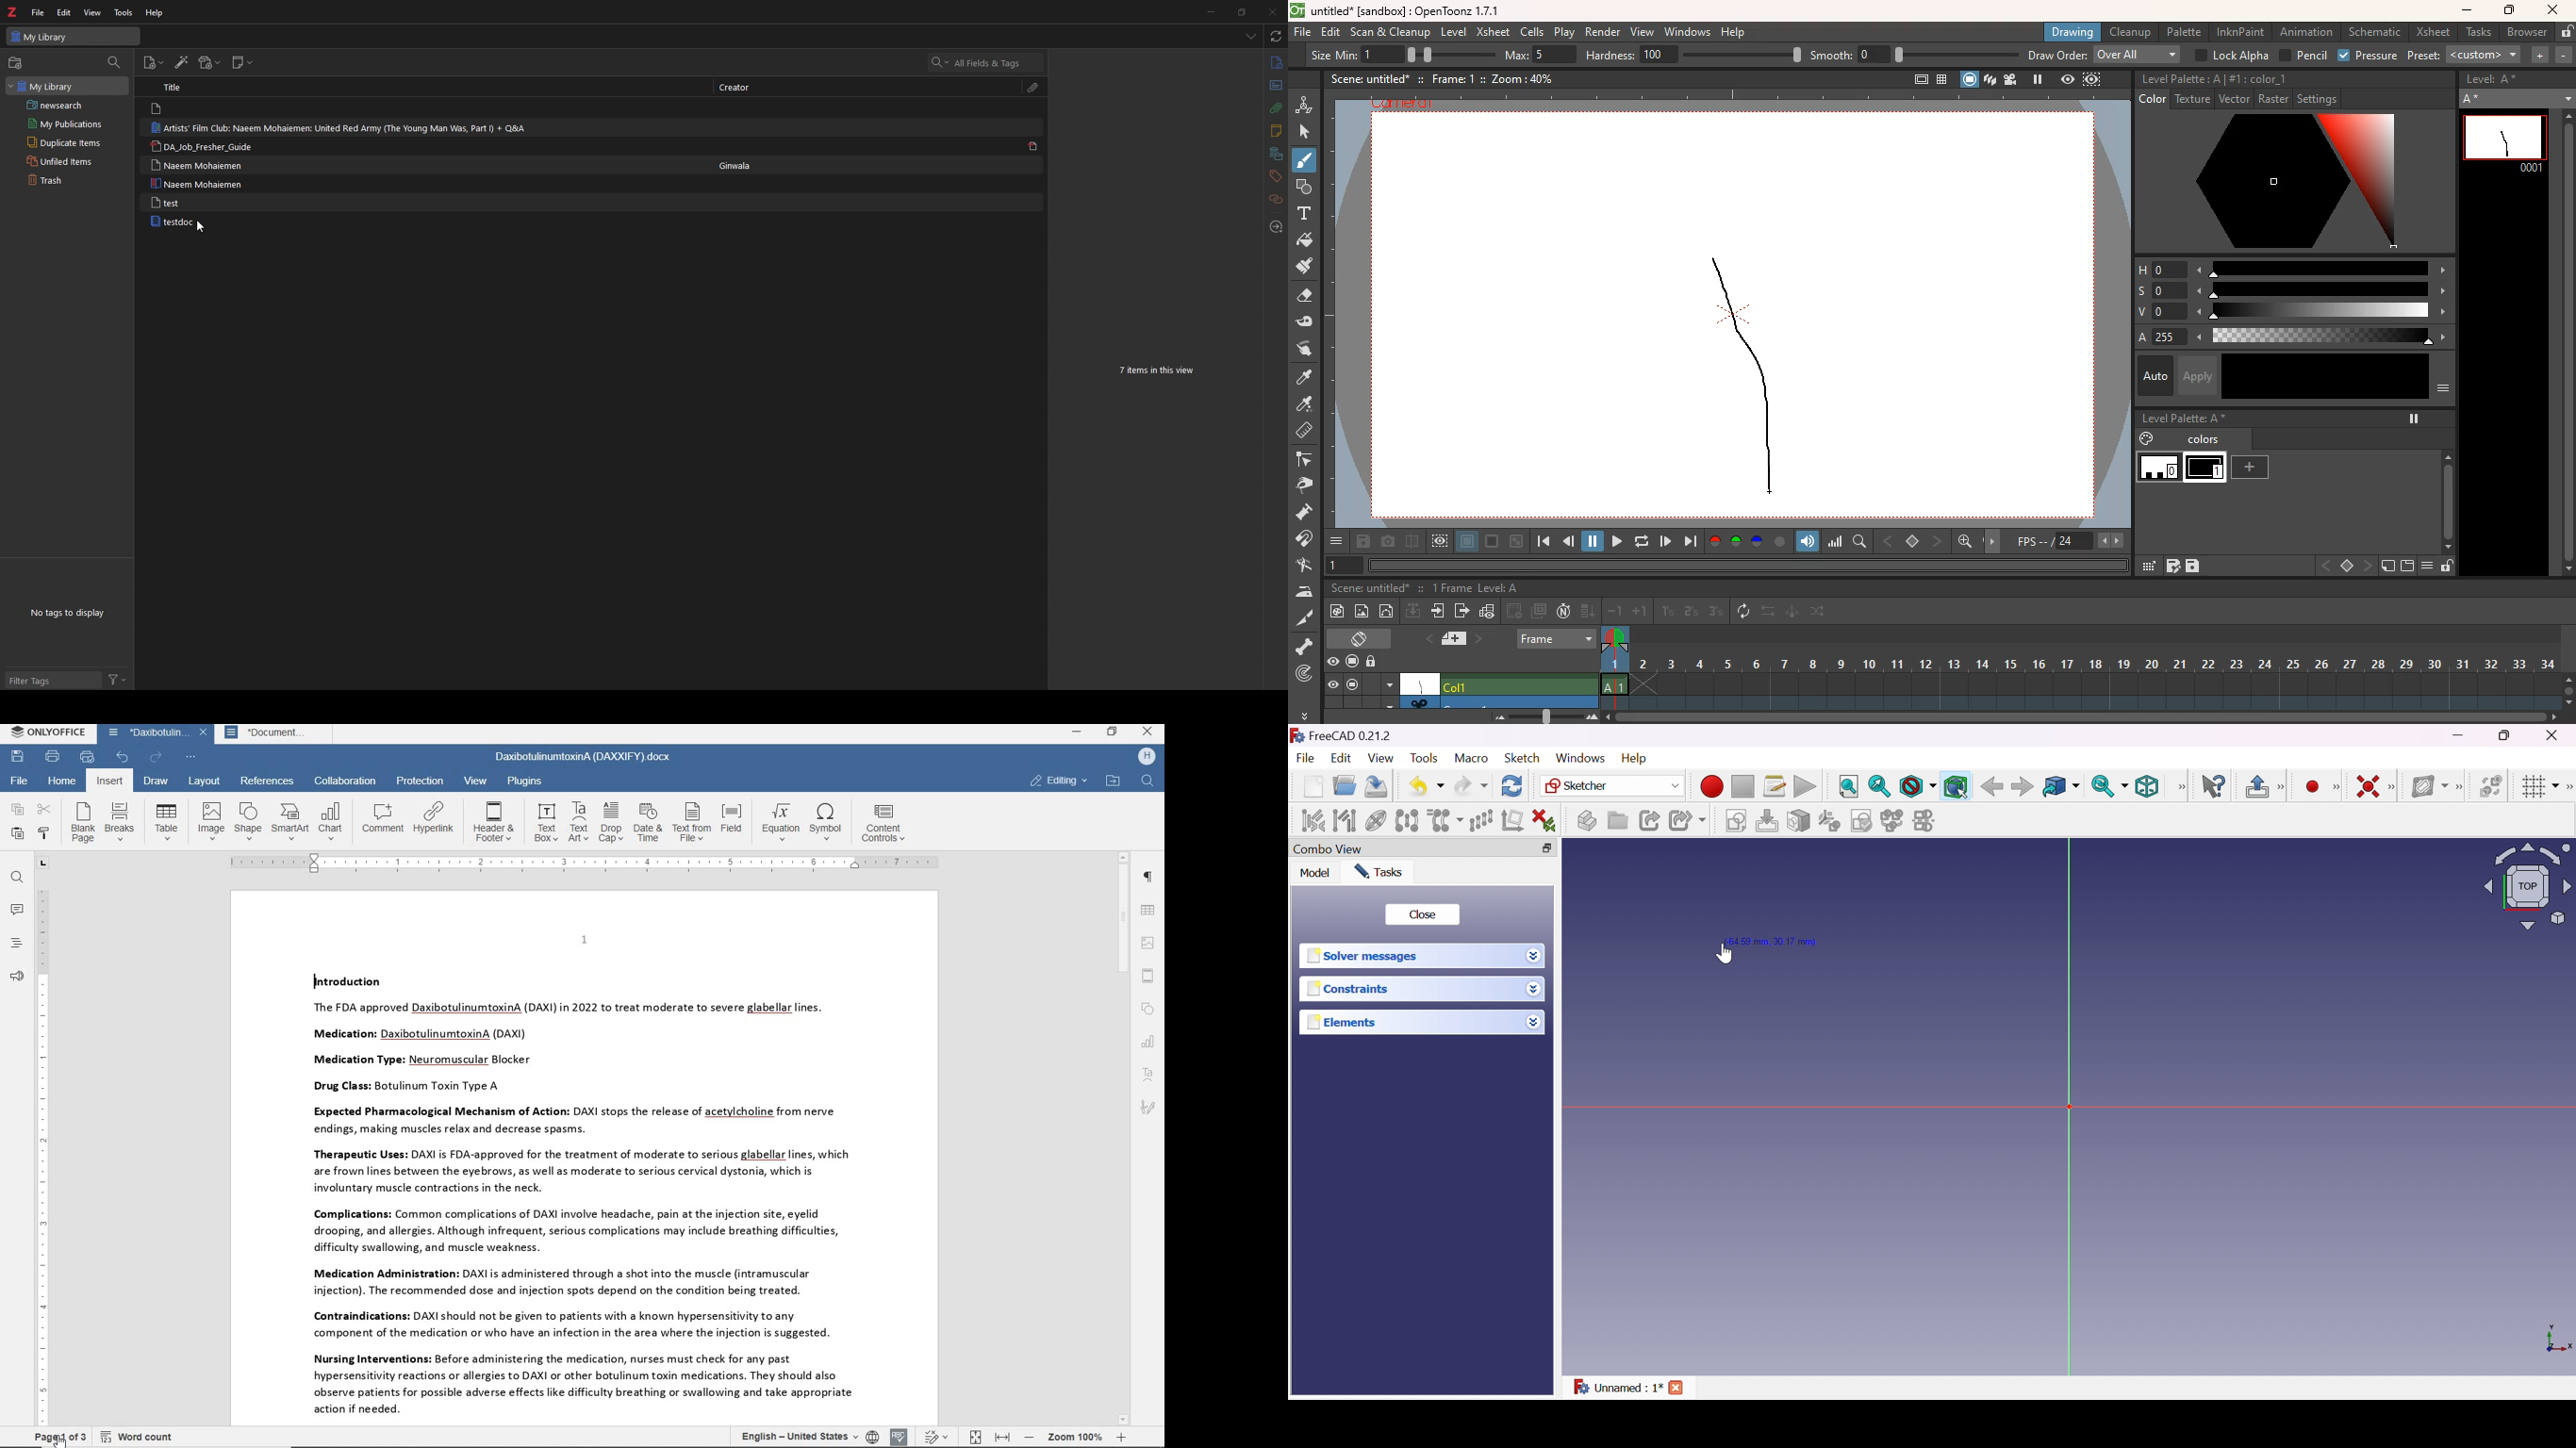 The height and width of the screenshot is (1456, 2576). Describe the element at coordinates (174, 222) in the screenshot. I see `testdoc` at that location.